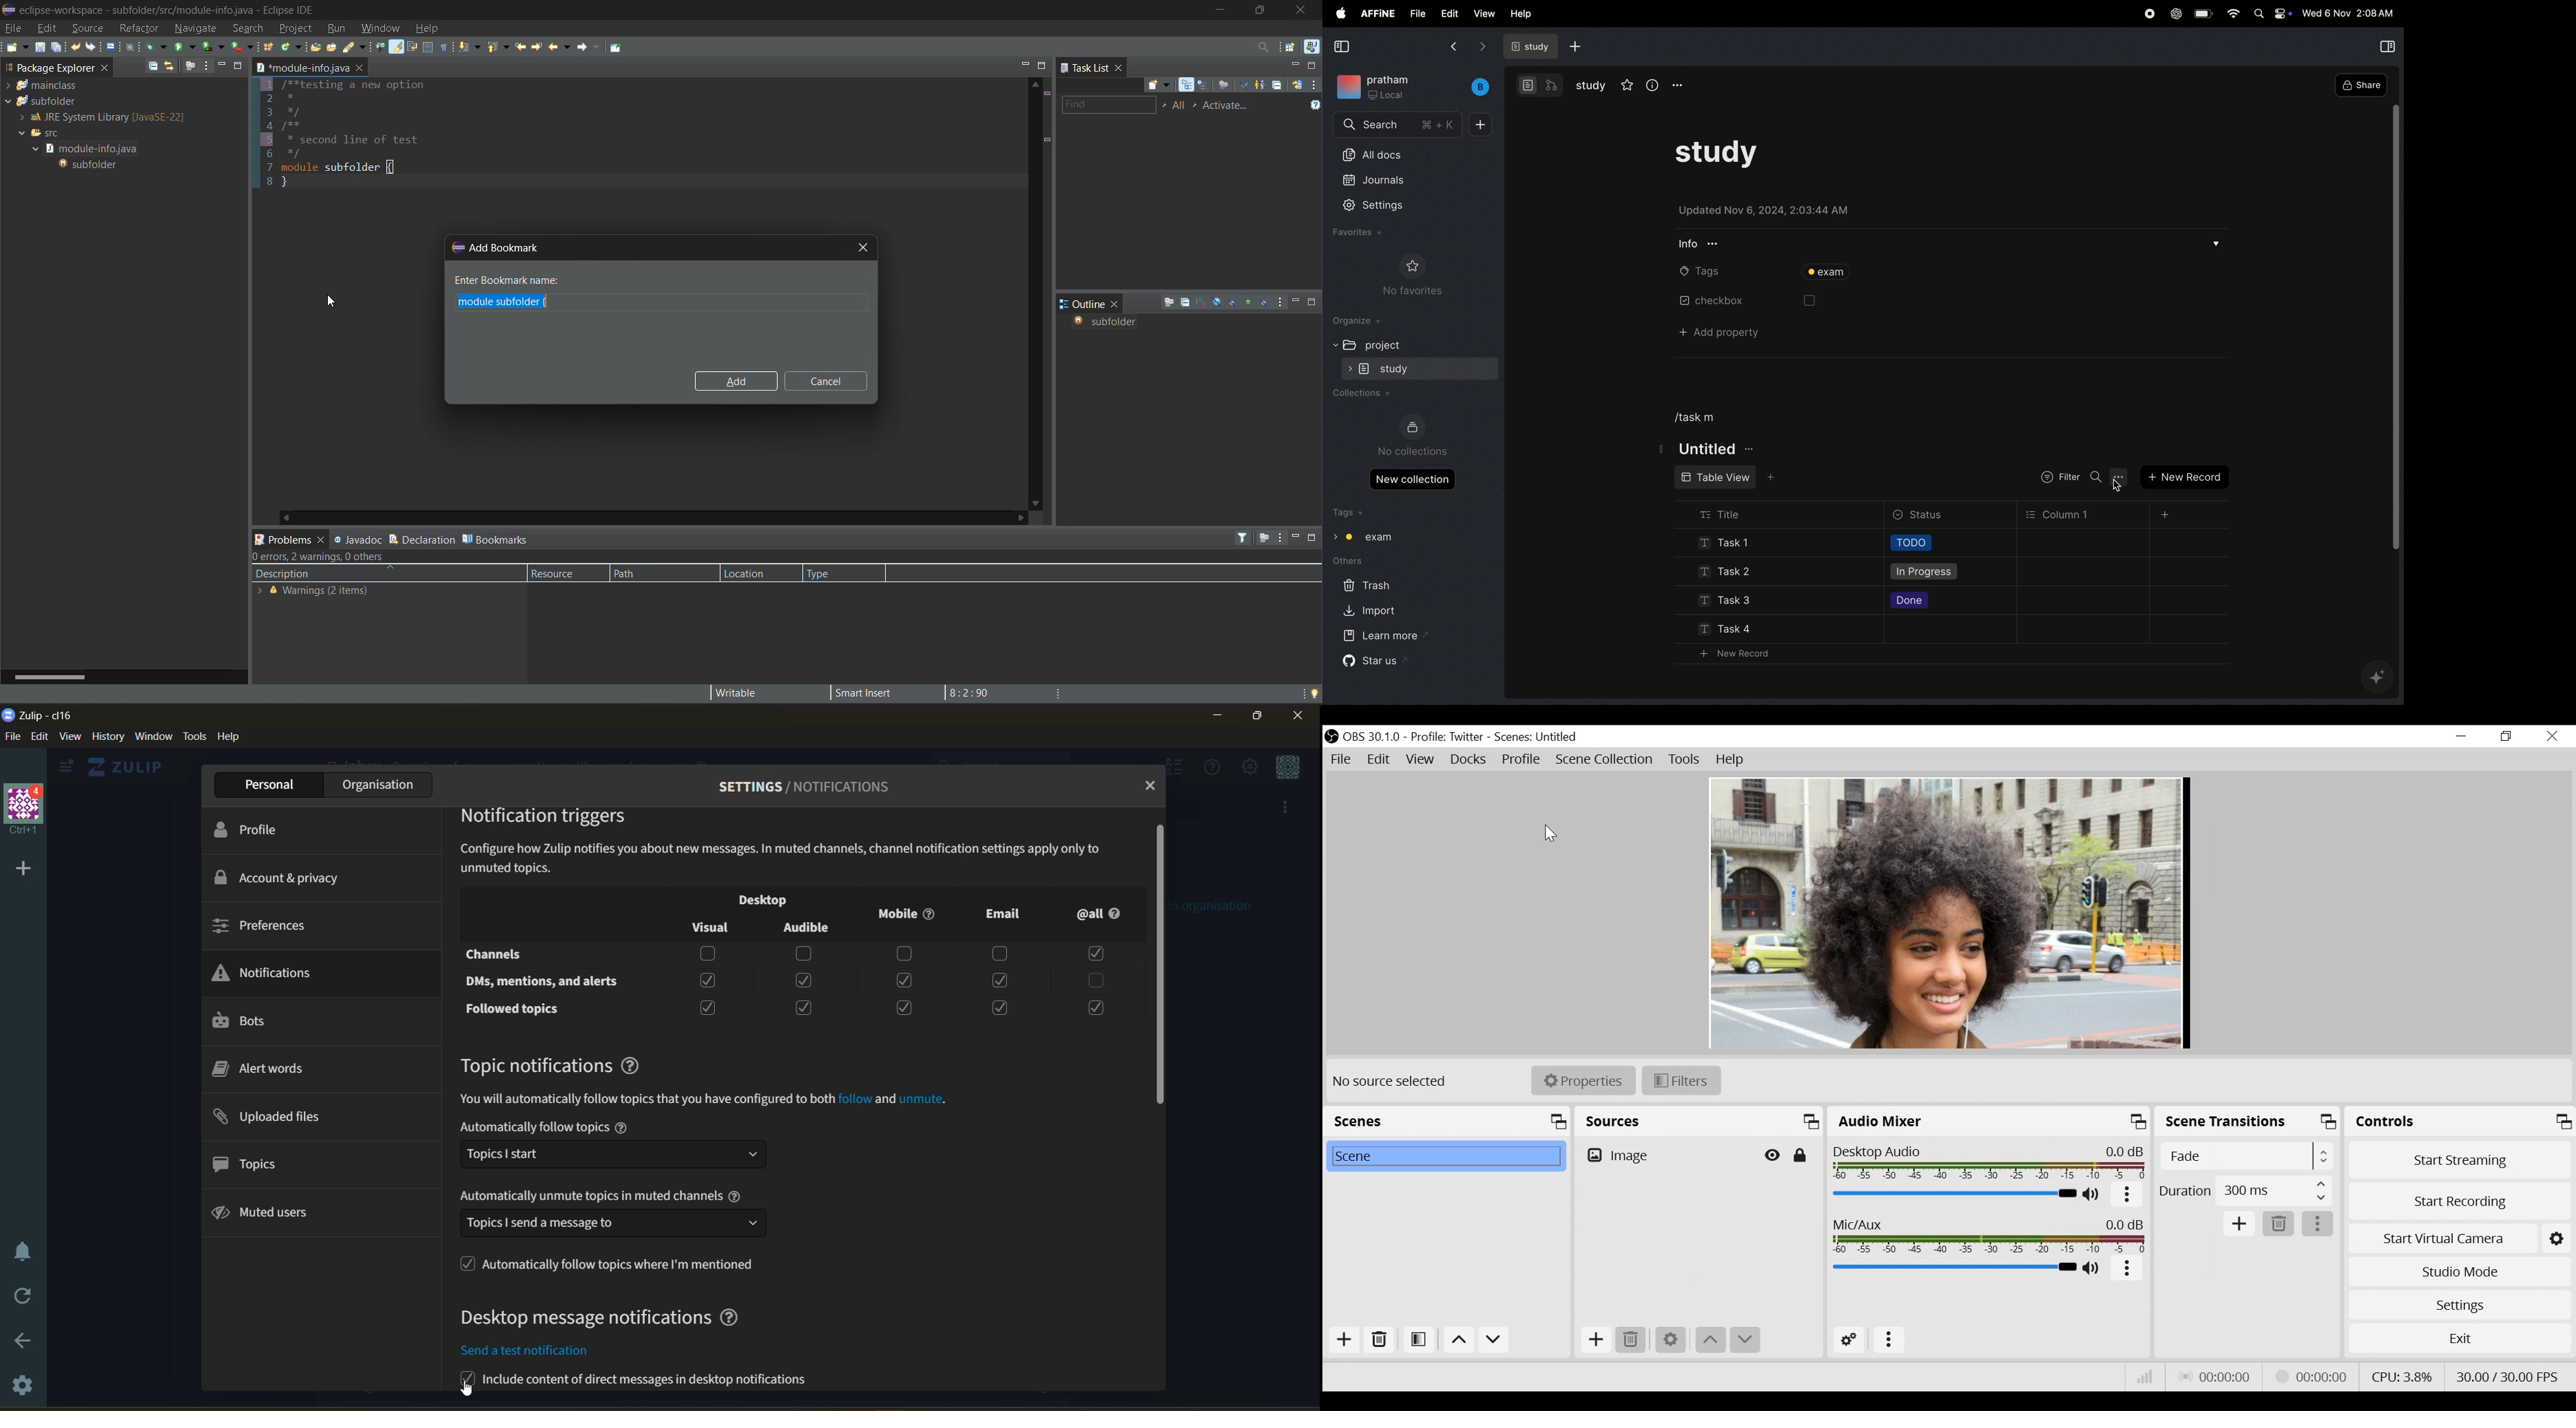 This screenshot has width=2576, height=1428. I want to click on search, so click(2095, 477).